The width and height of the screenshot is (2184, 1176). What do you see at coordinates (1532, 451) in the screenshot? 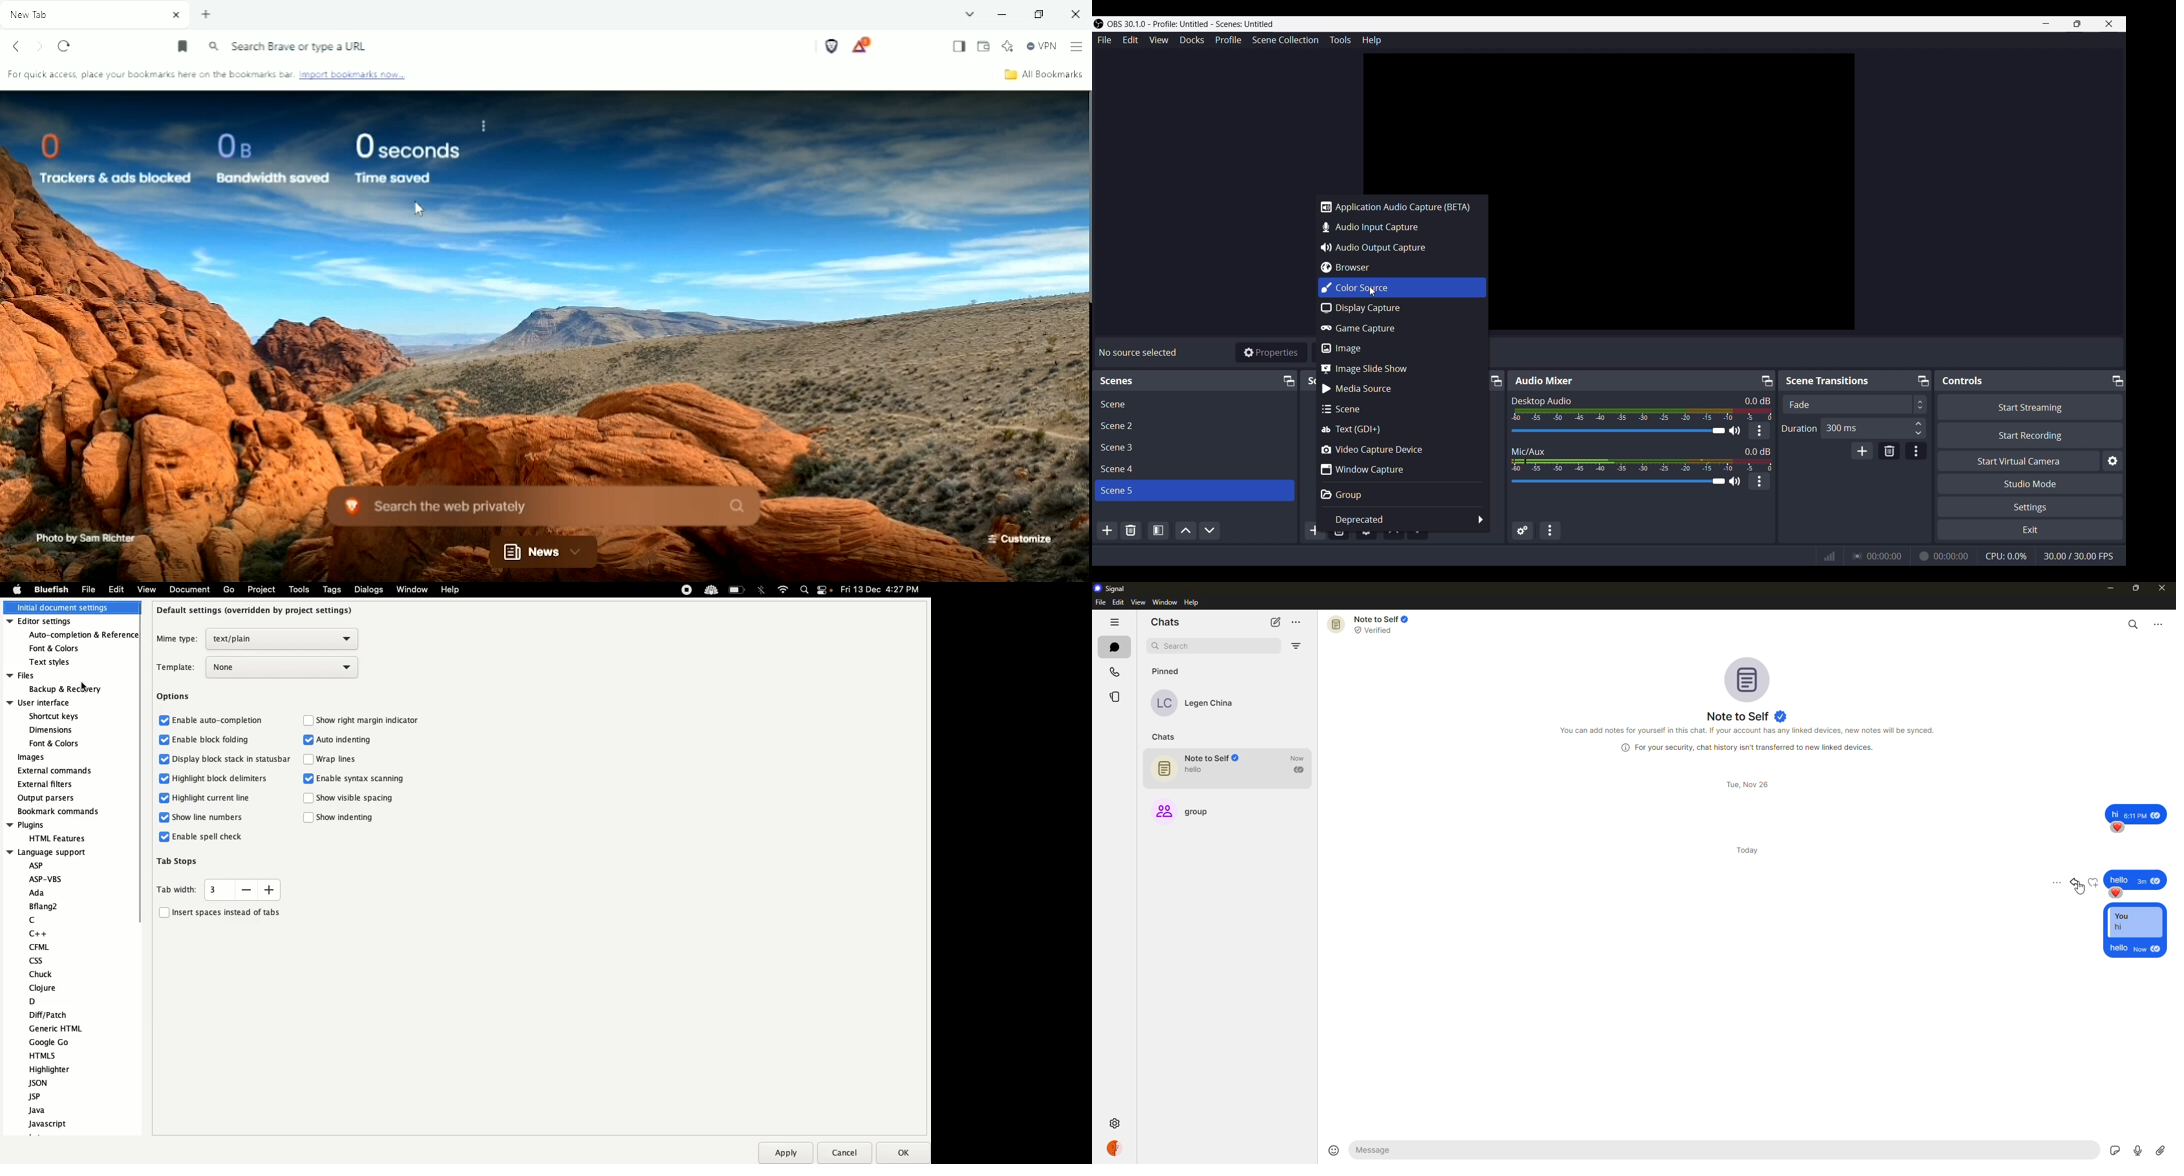
I see `Text` at bounding box center [1532, 451].